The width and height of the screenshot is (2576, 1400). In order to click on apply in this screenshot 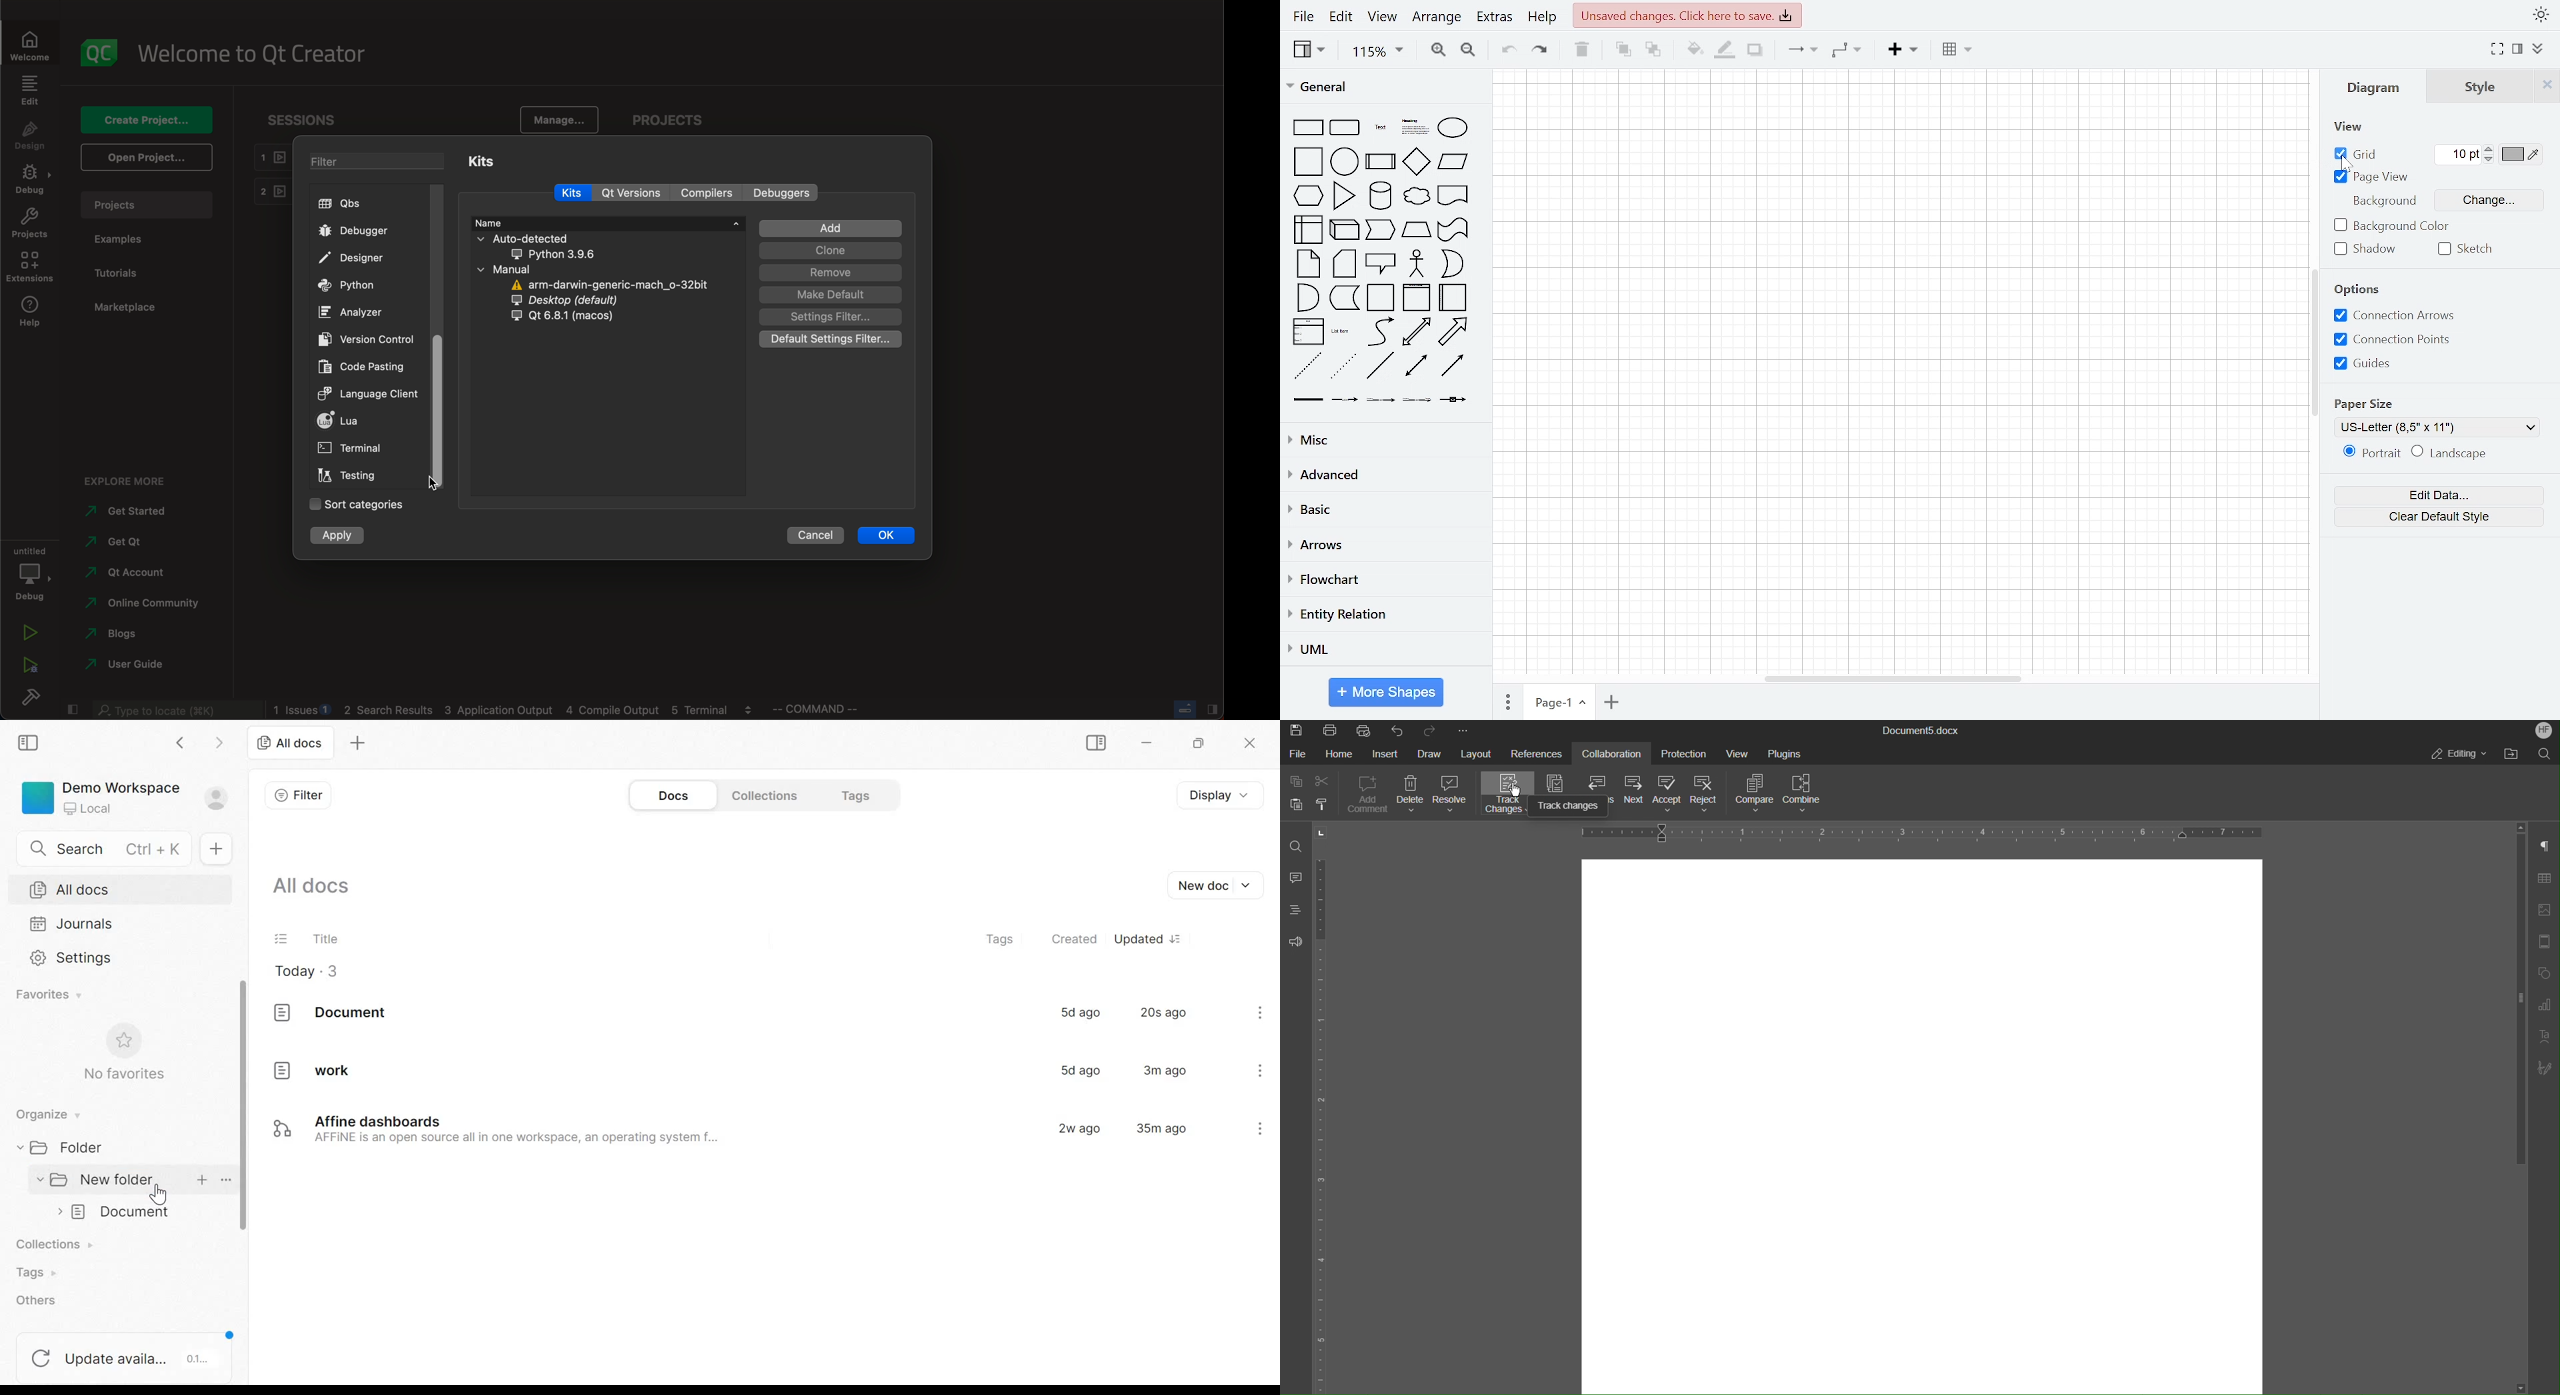, I will do `click(342, 535)`.